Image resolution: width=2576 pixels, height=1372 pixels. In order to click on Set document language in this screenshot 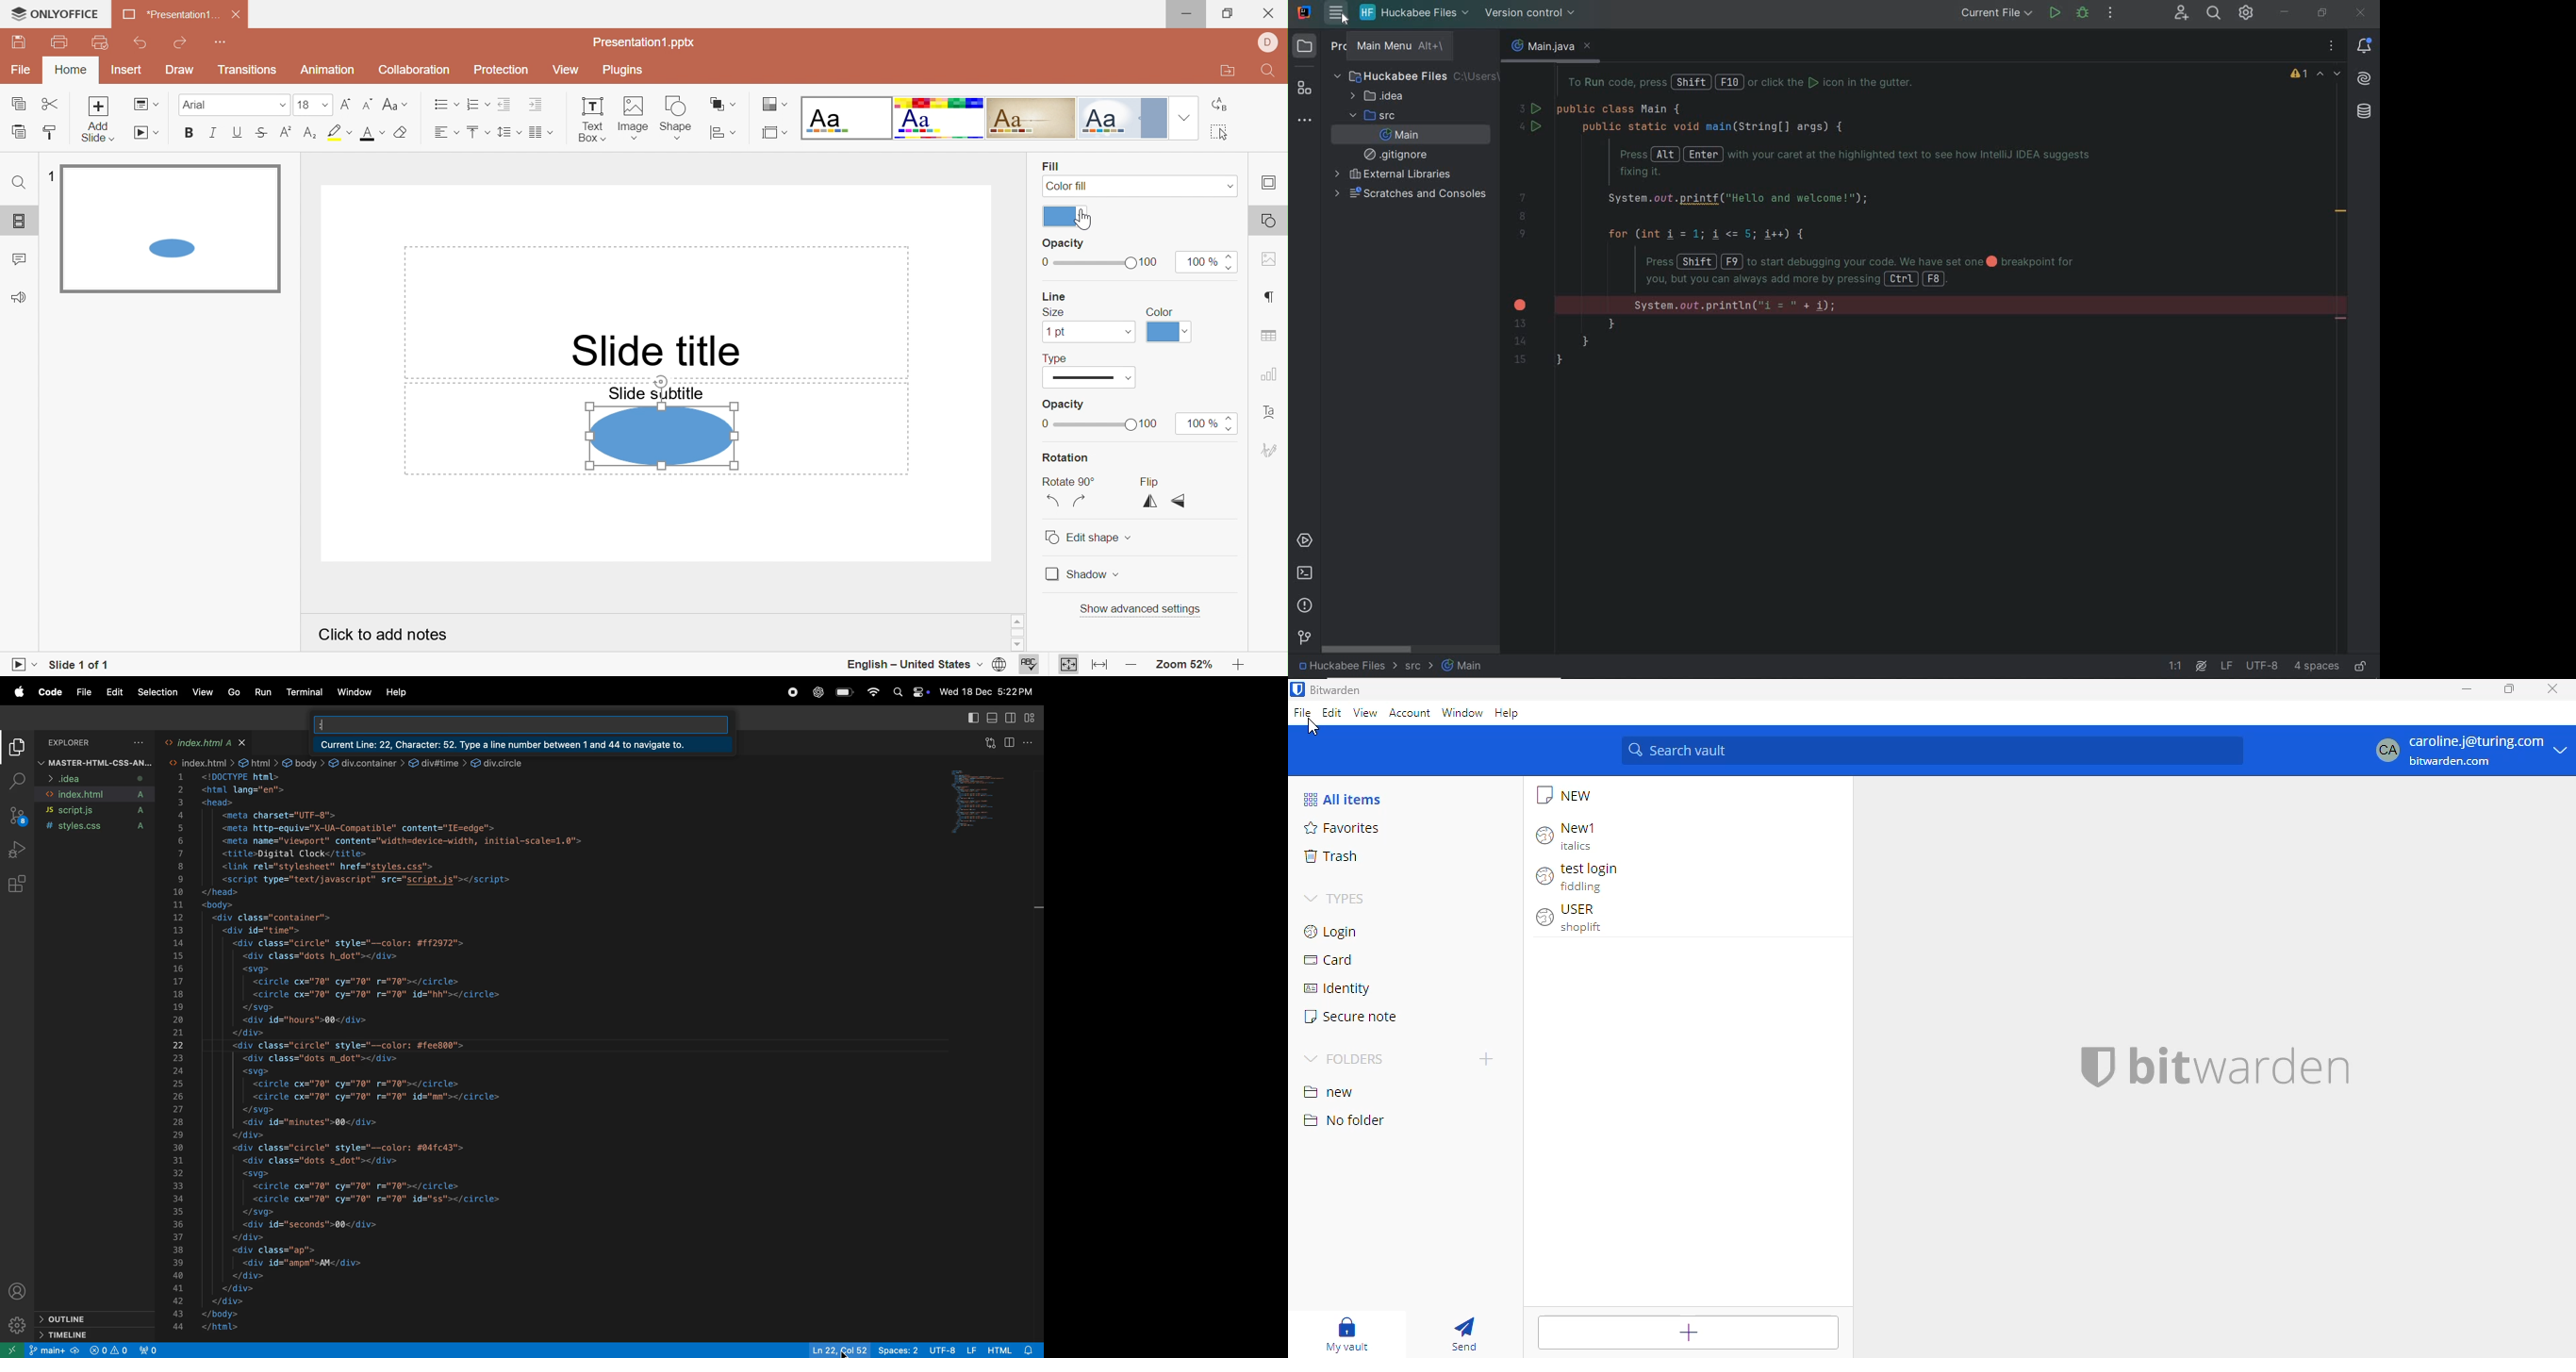, I will do `click(1000, 666)`.